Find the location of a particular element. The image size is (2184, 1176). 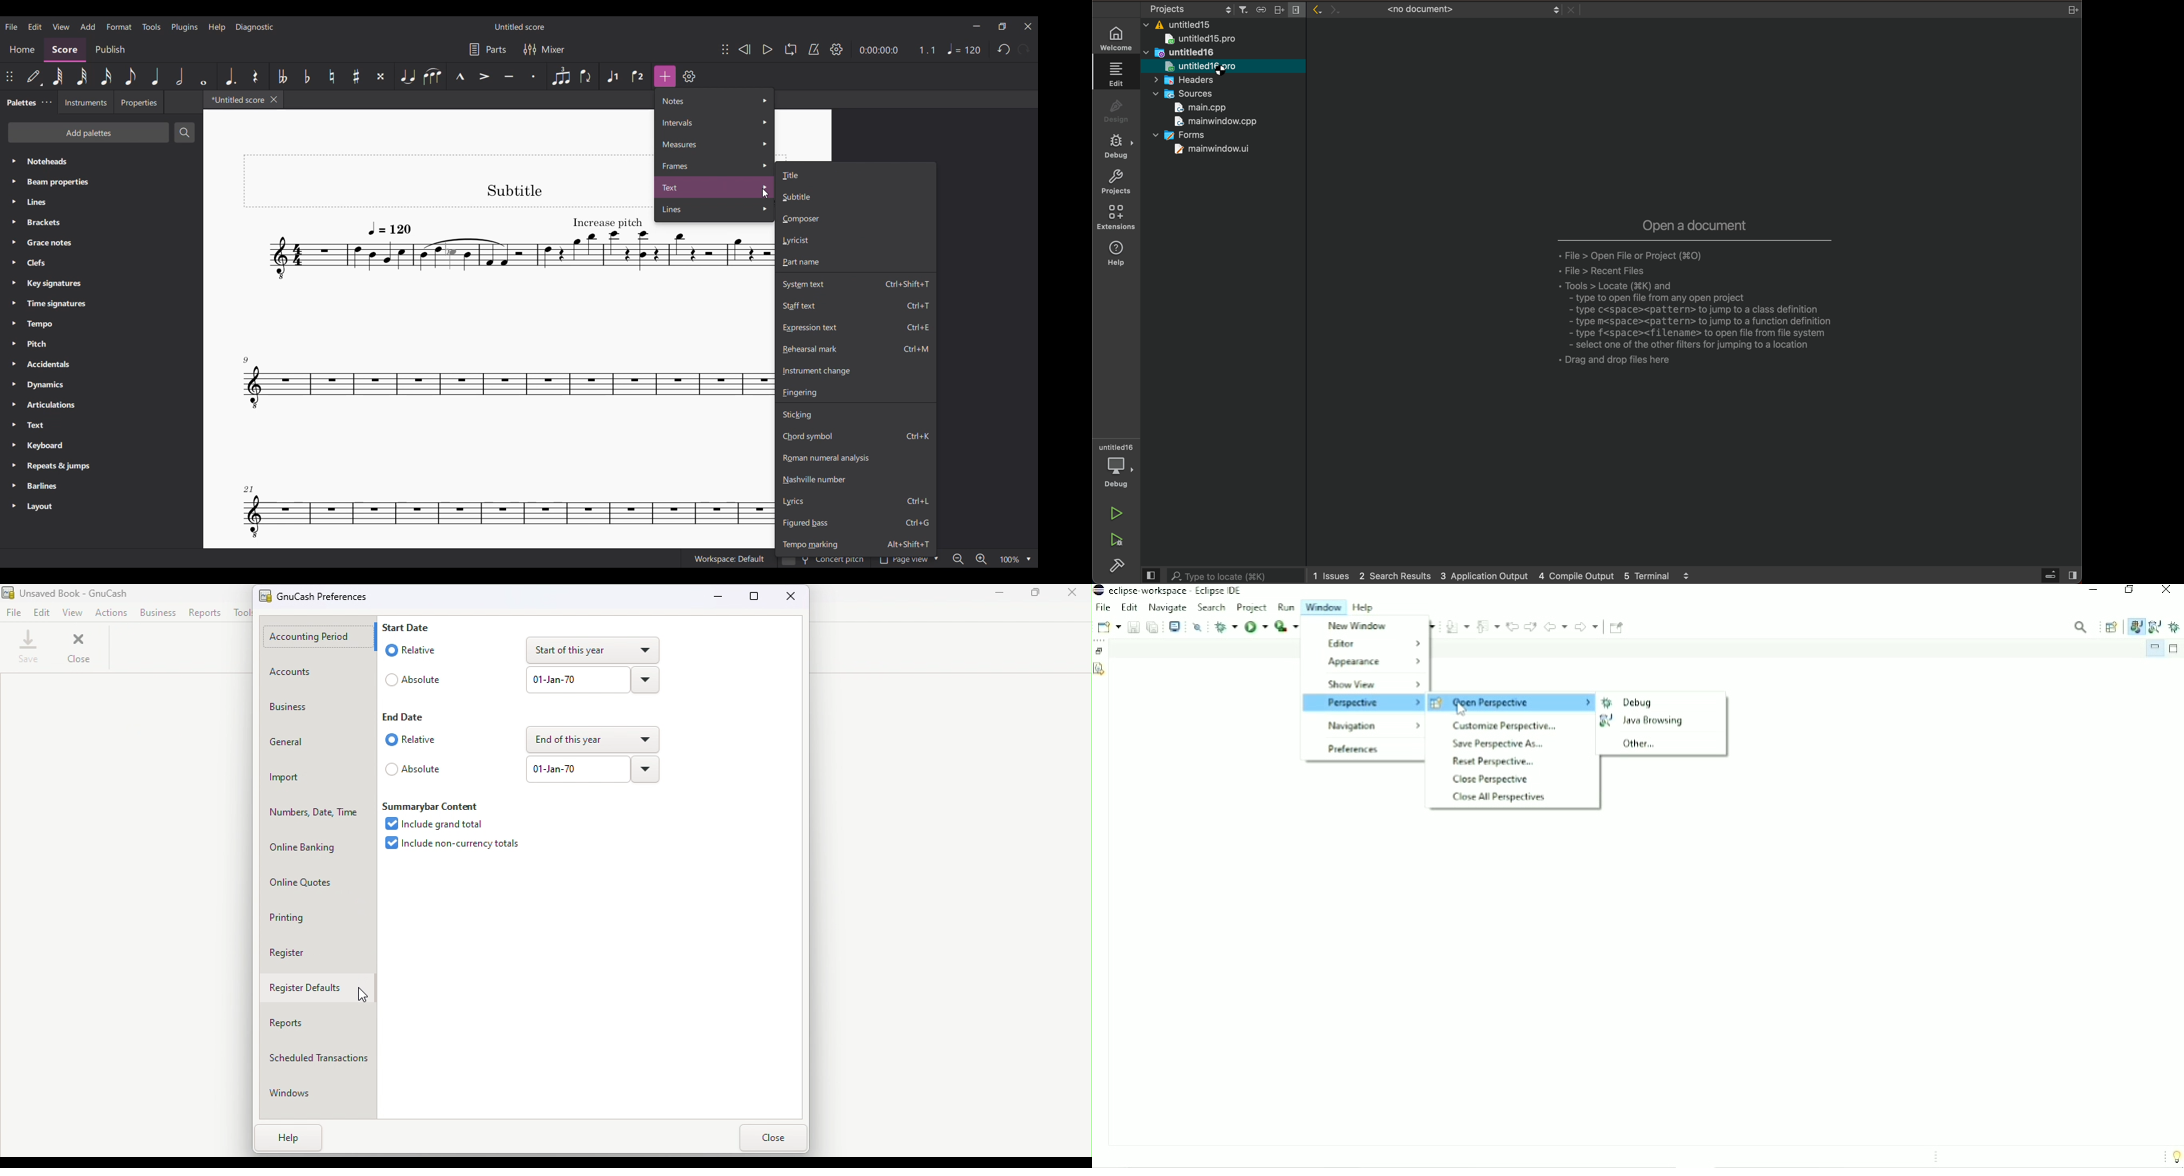

Zoom in is located at coordinates (981, 559).